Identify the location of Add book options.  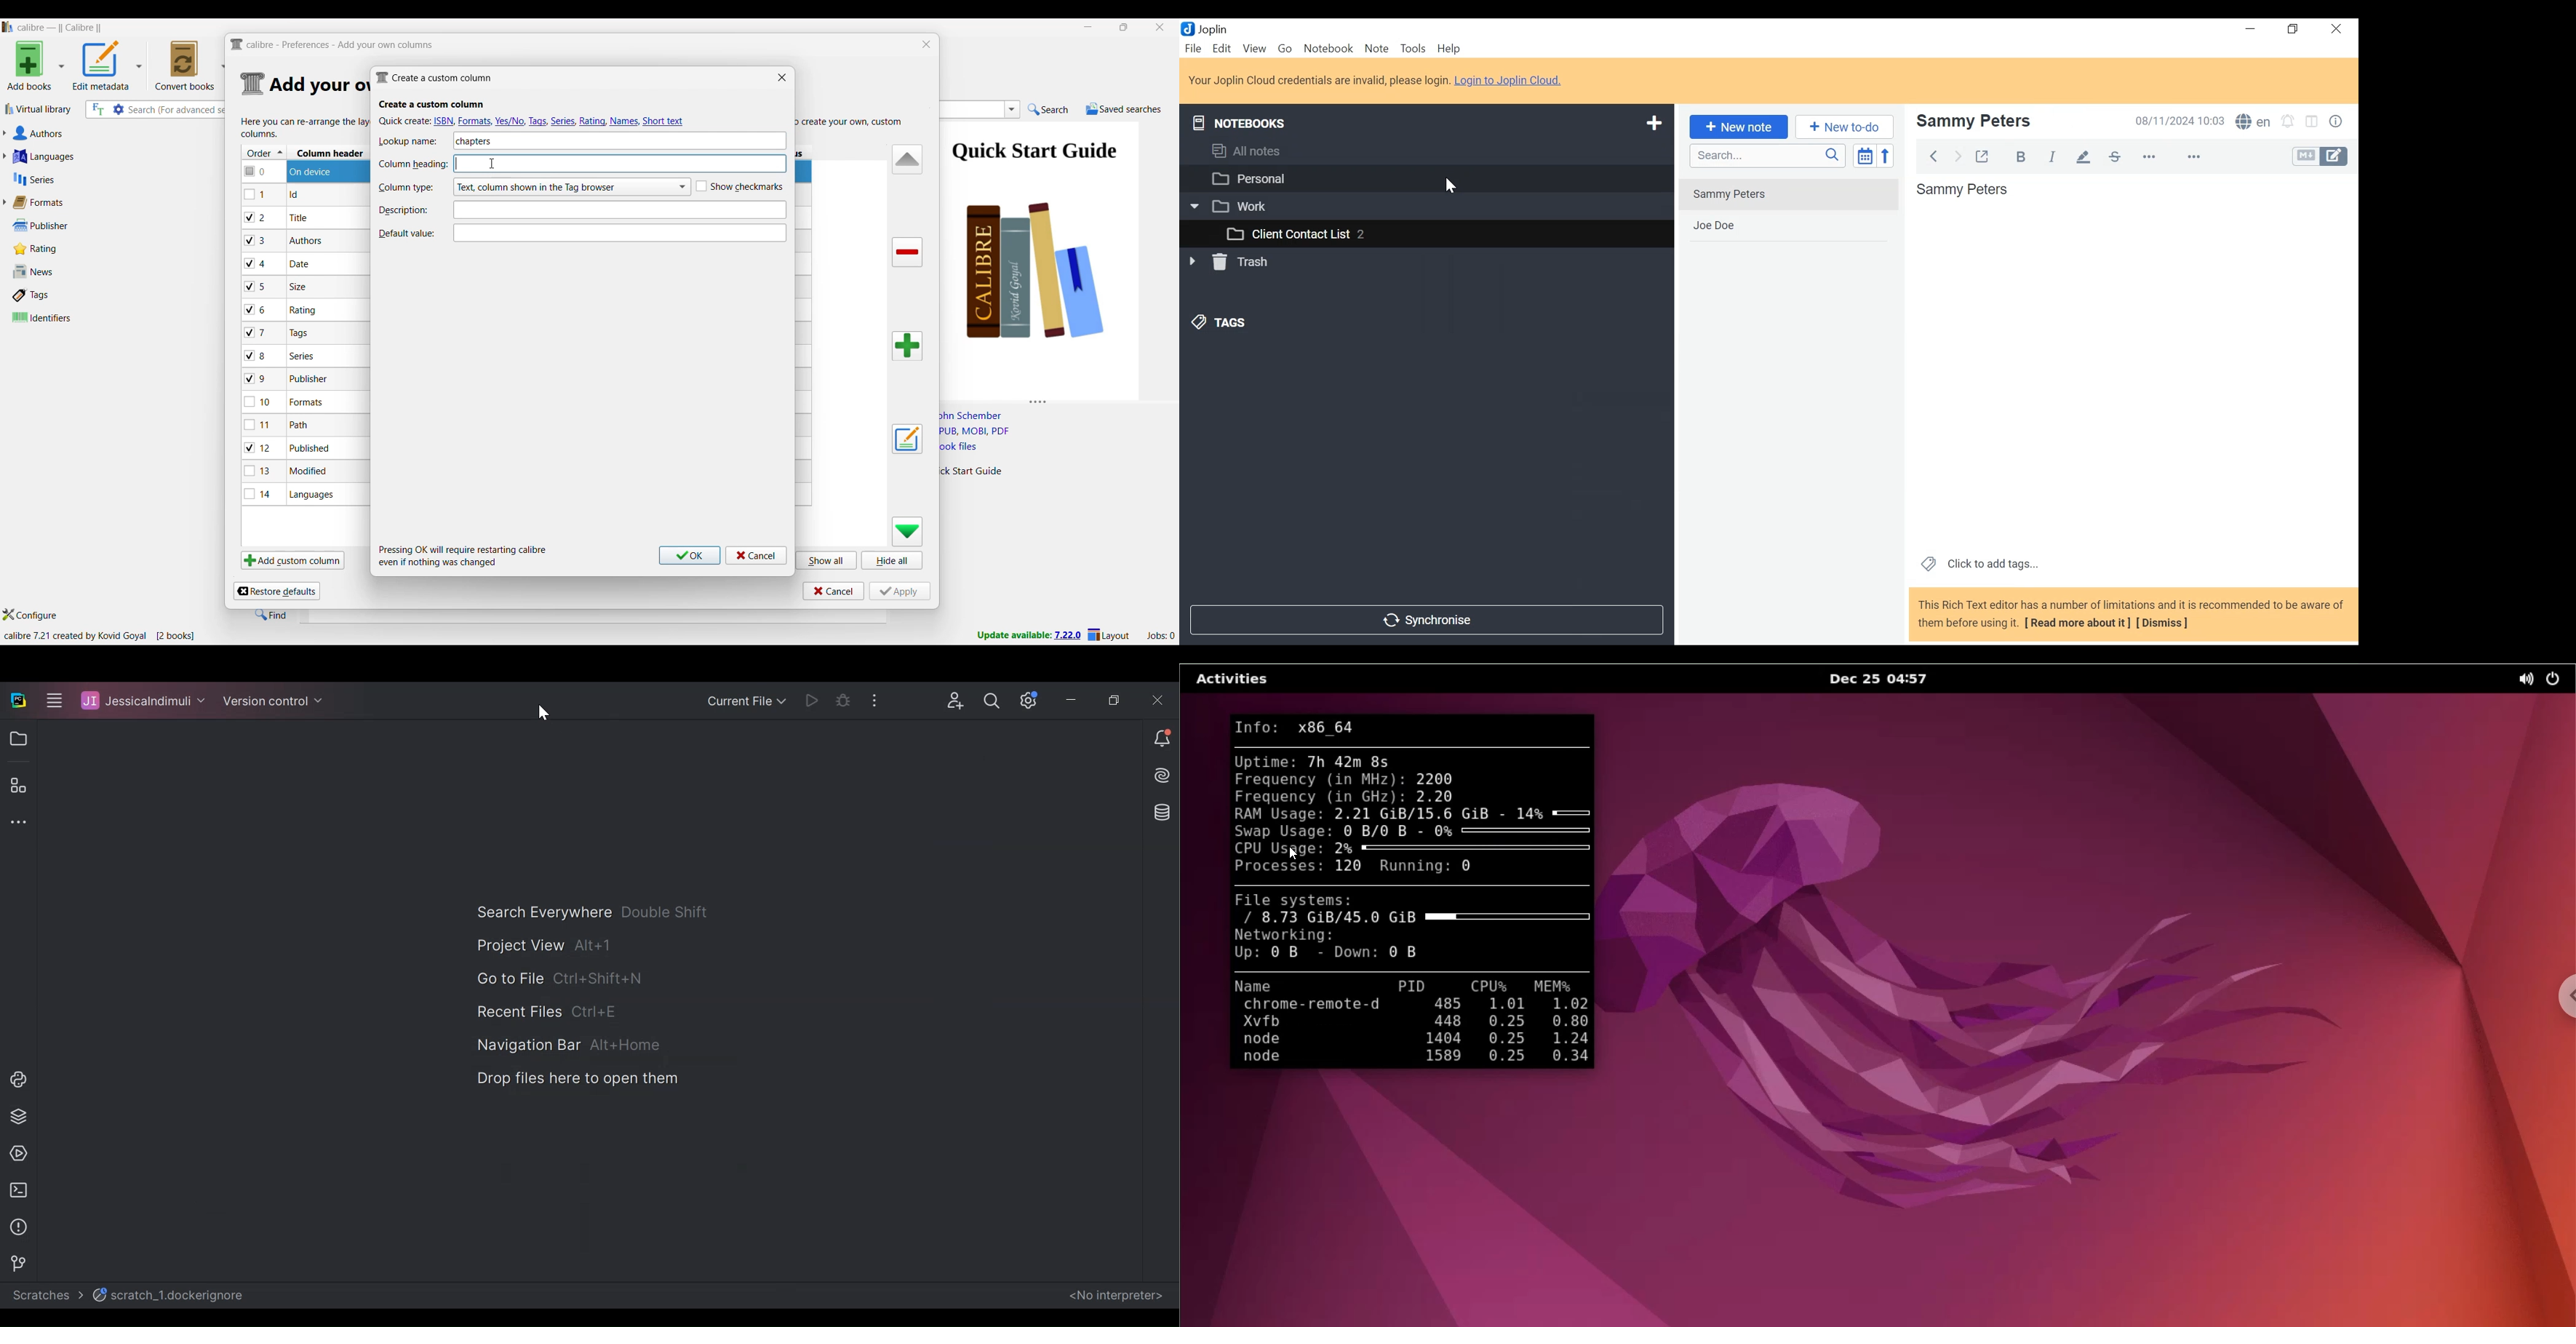
(36, 65).